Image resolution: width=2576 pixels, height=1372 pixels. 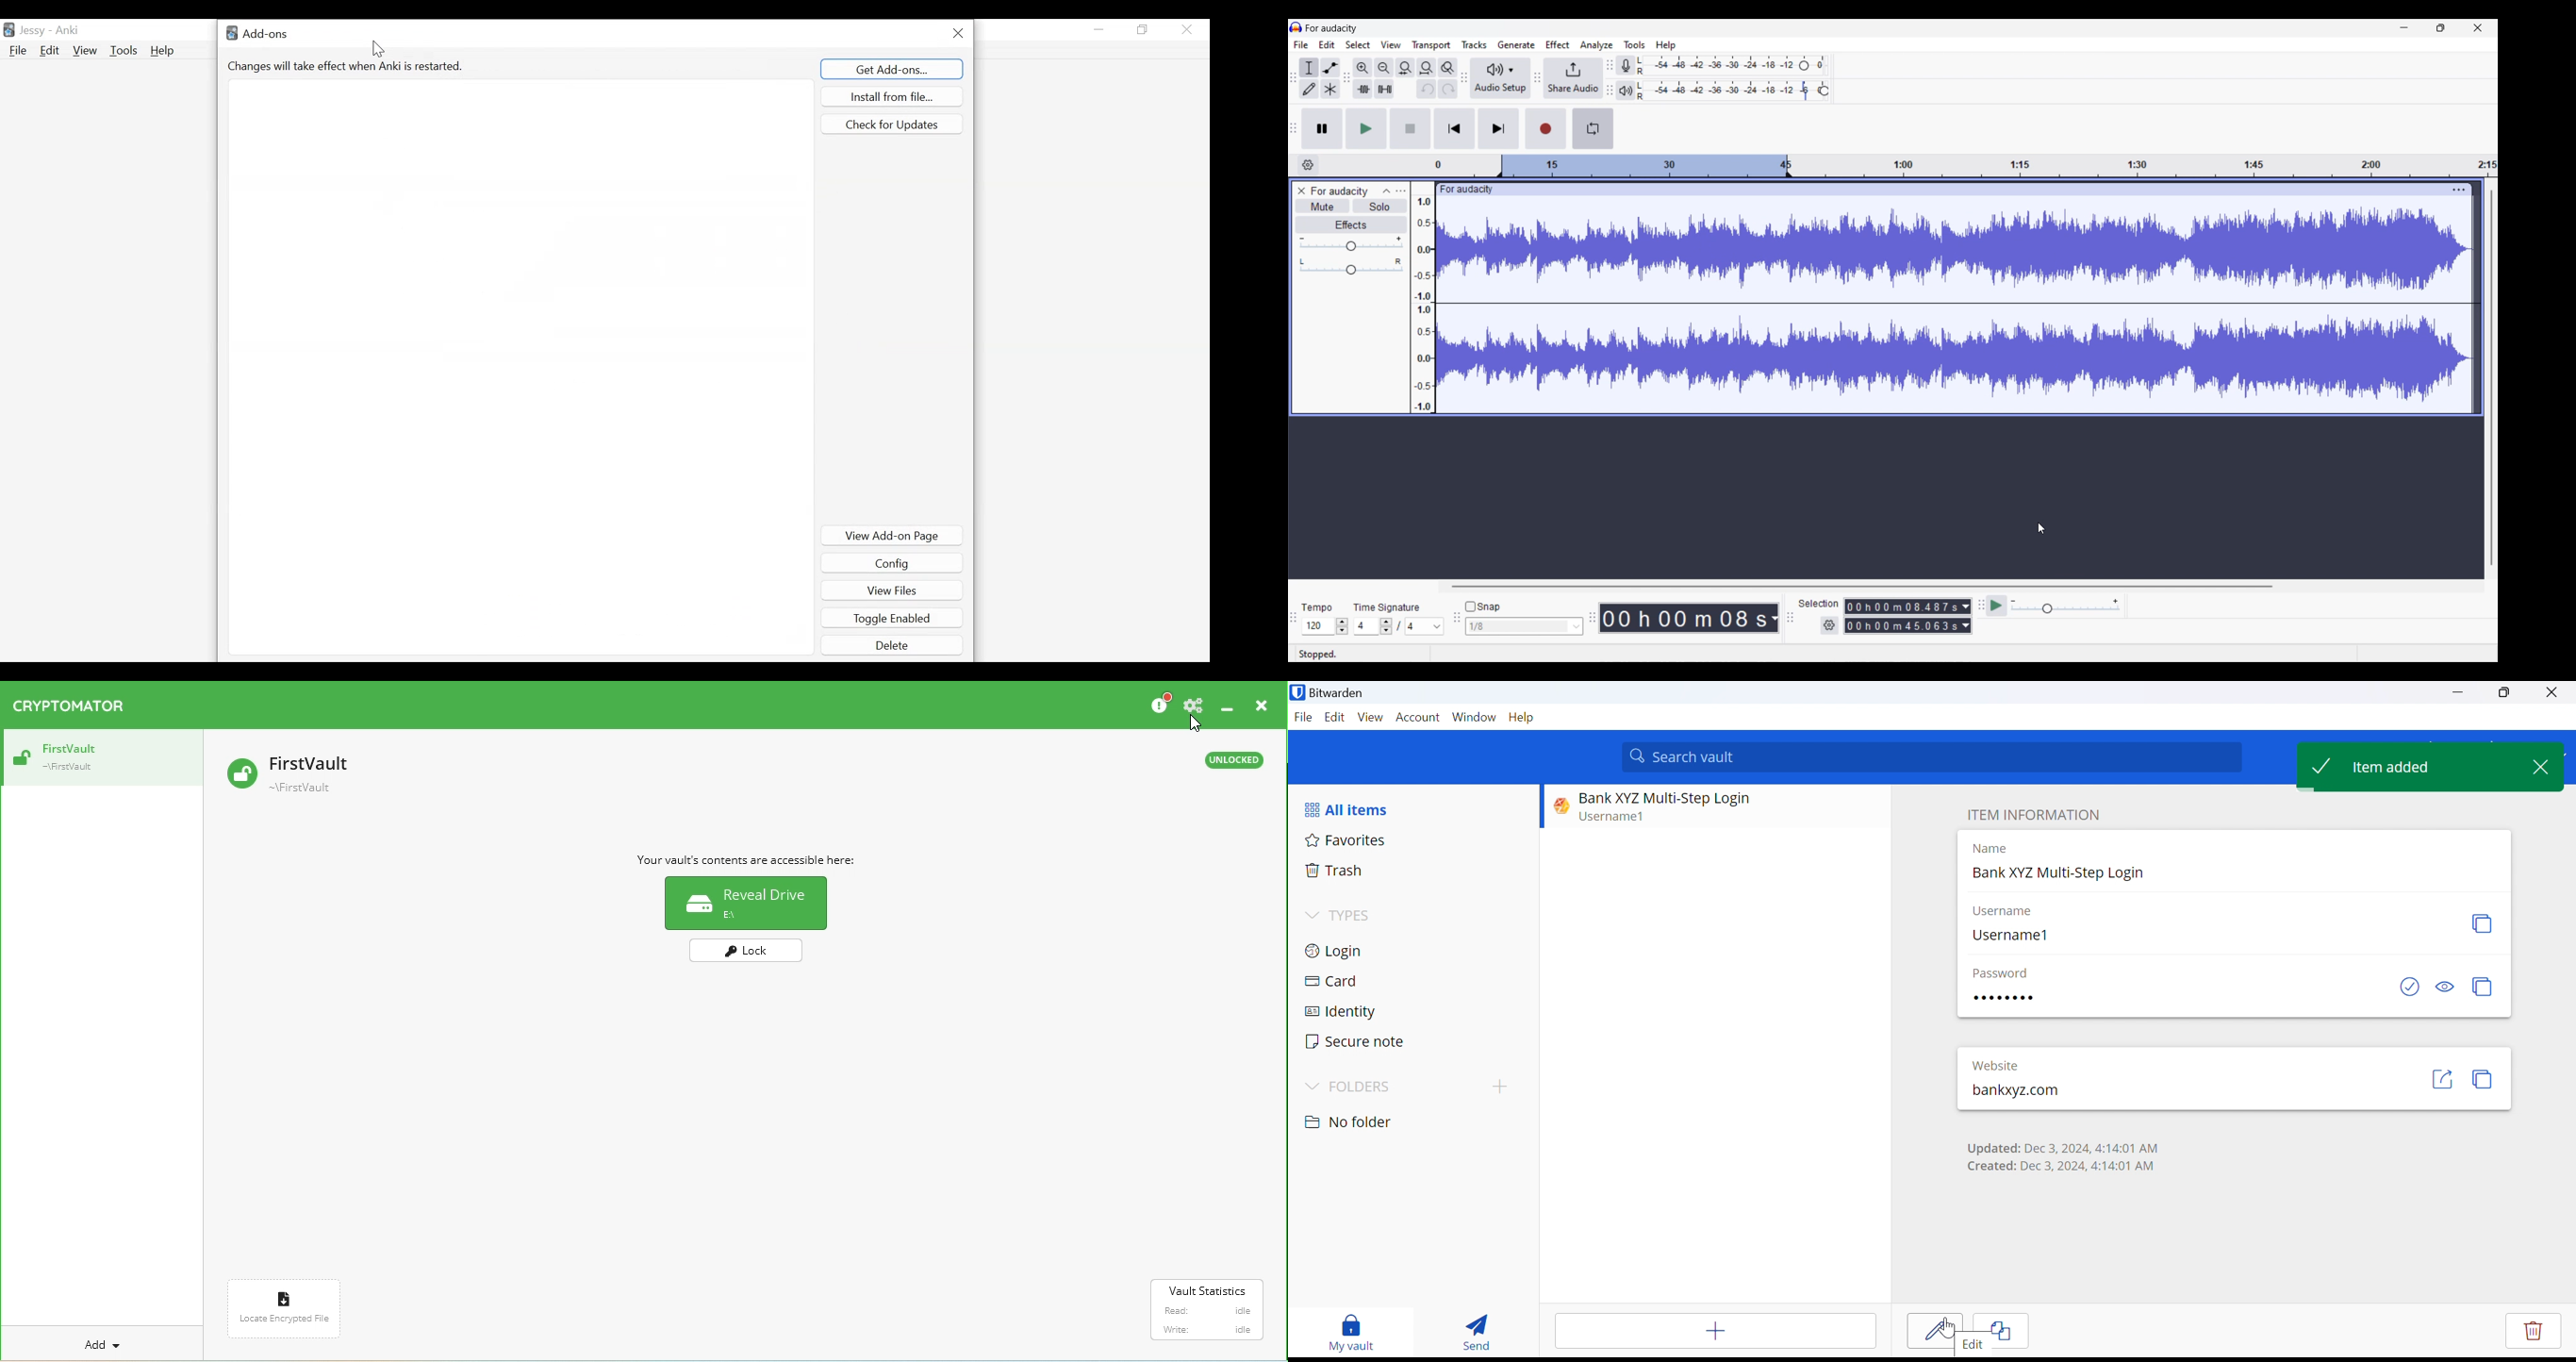 What do you see at coordinates (1717, 1331) in the screenshot?
I see `Add item` at bounding box center [1717, 1331].